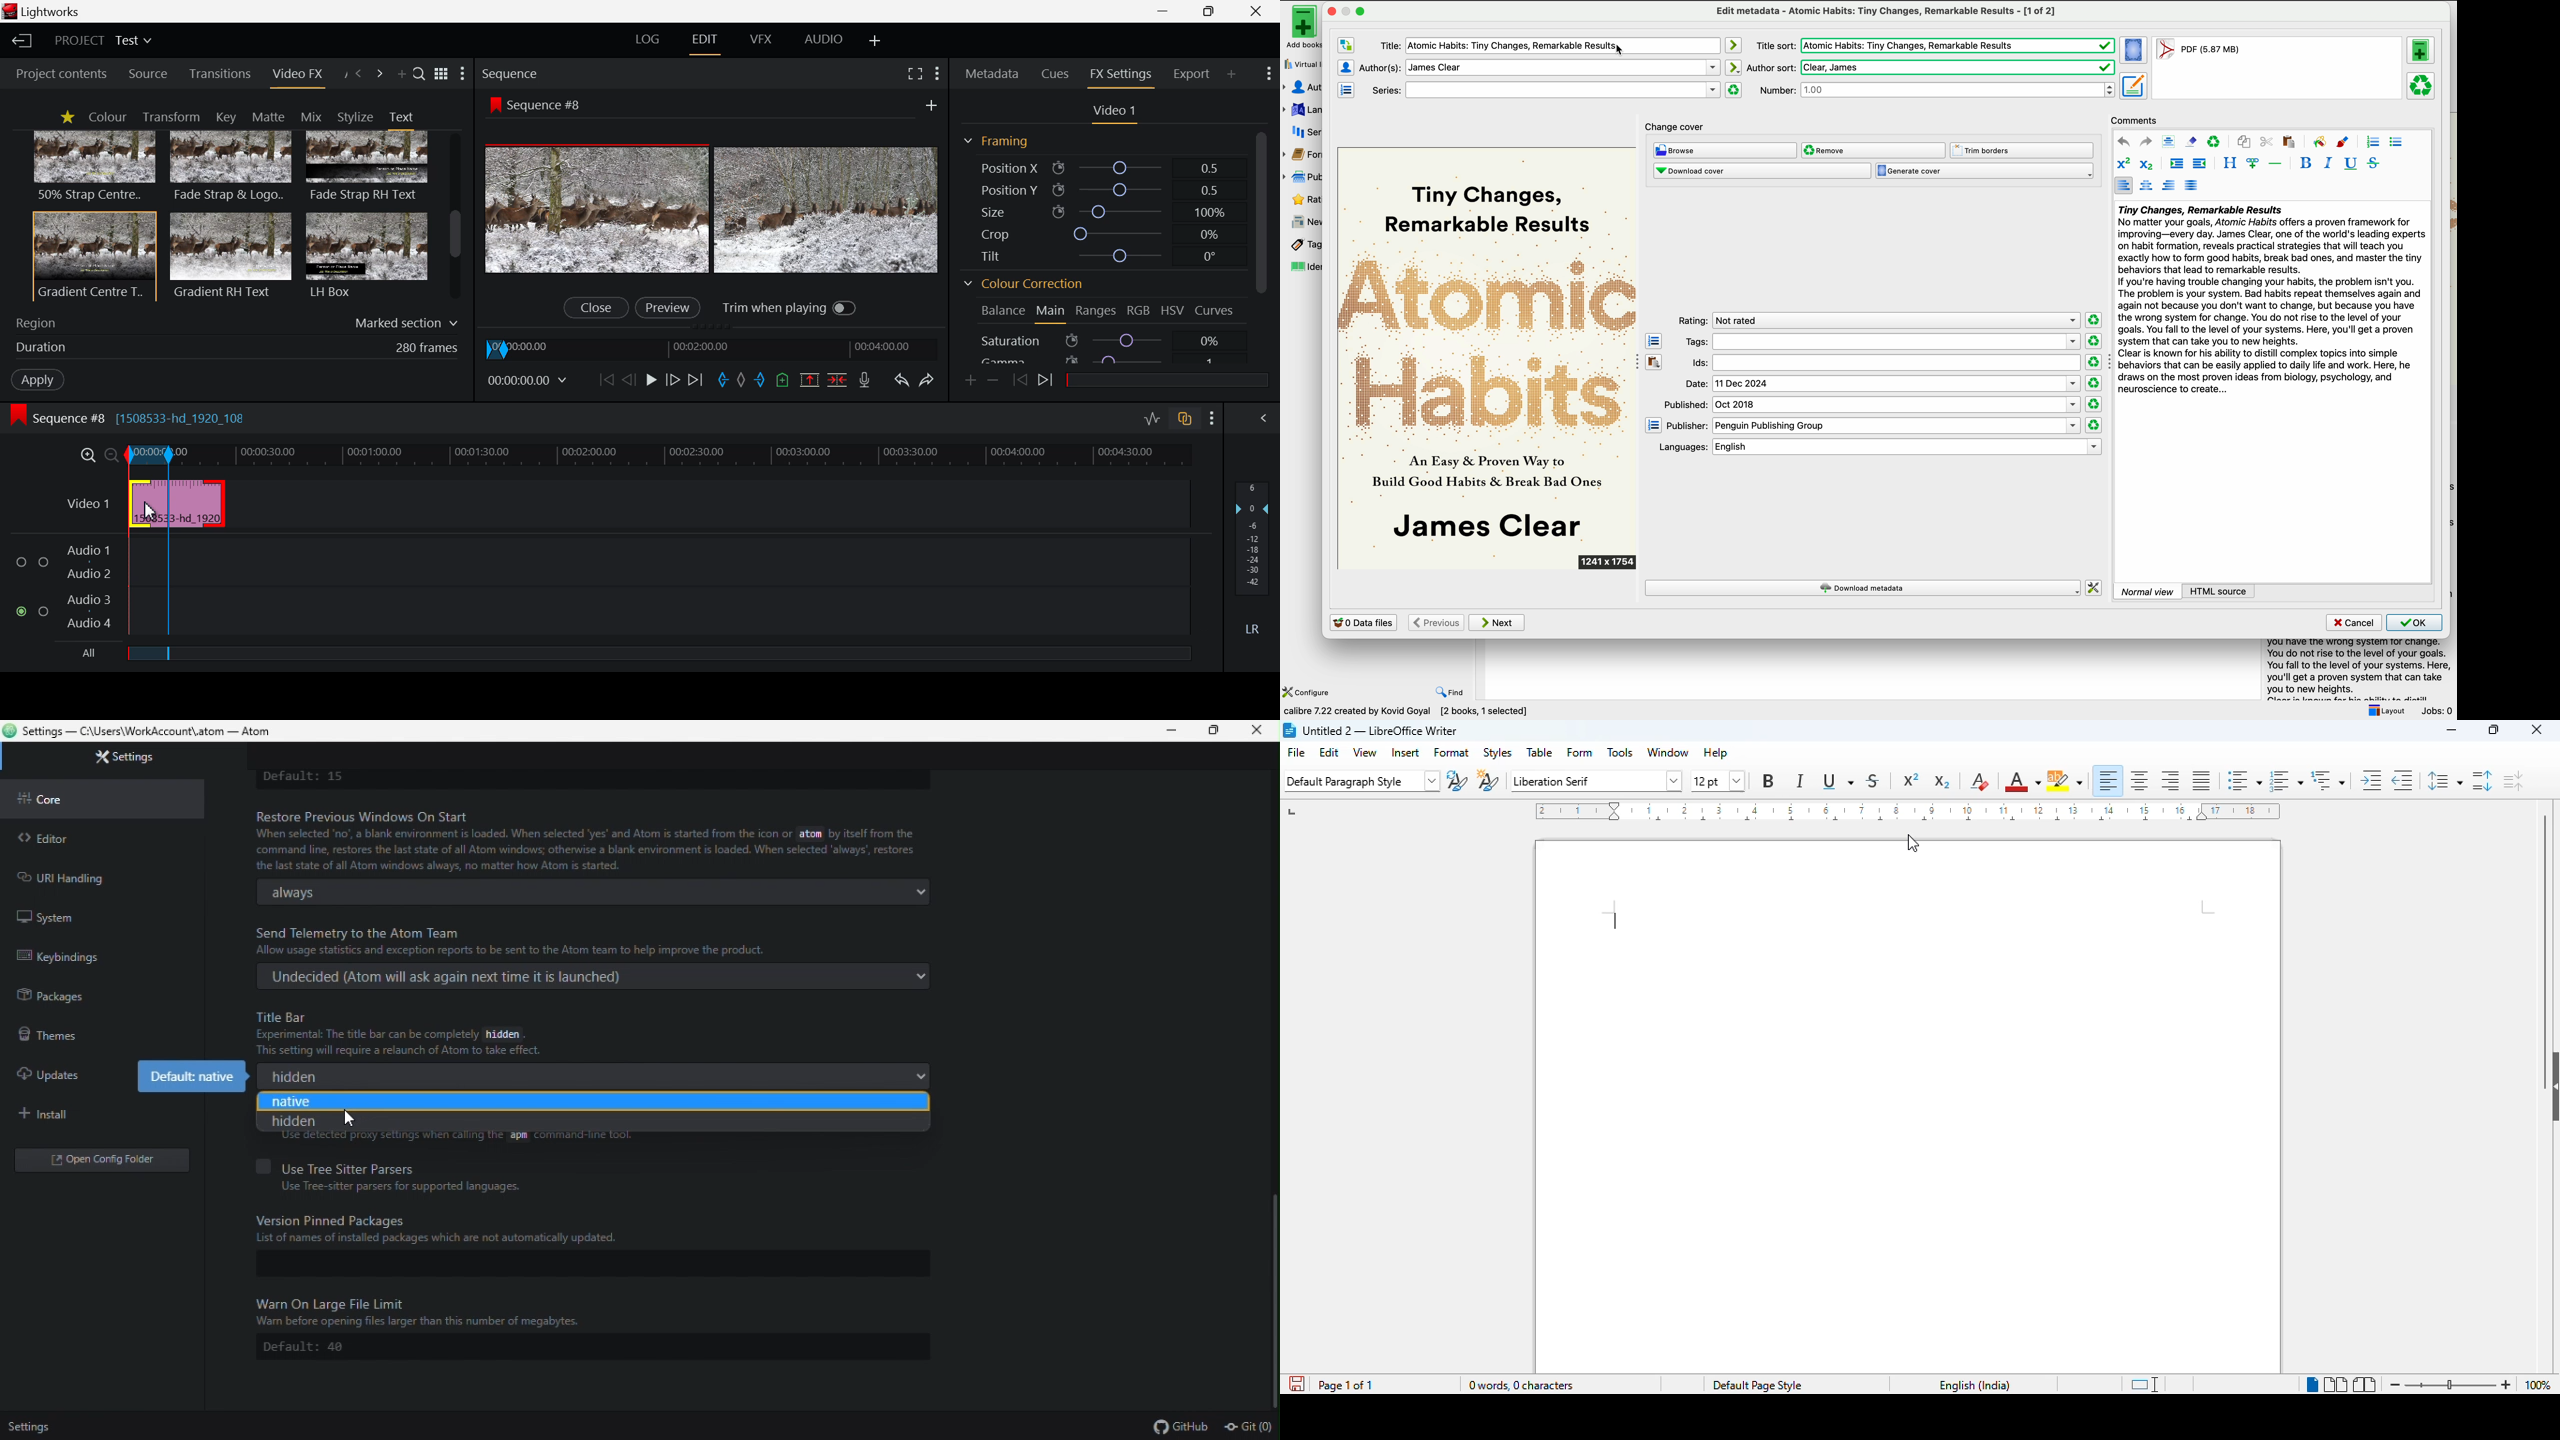 Image resolution: width=2576 pixels, height=1456 pixels. I want to click on Metadata, so click(993, 71).